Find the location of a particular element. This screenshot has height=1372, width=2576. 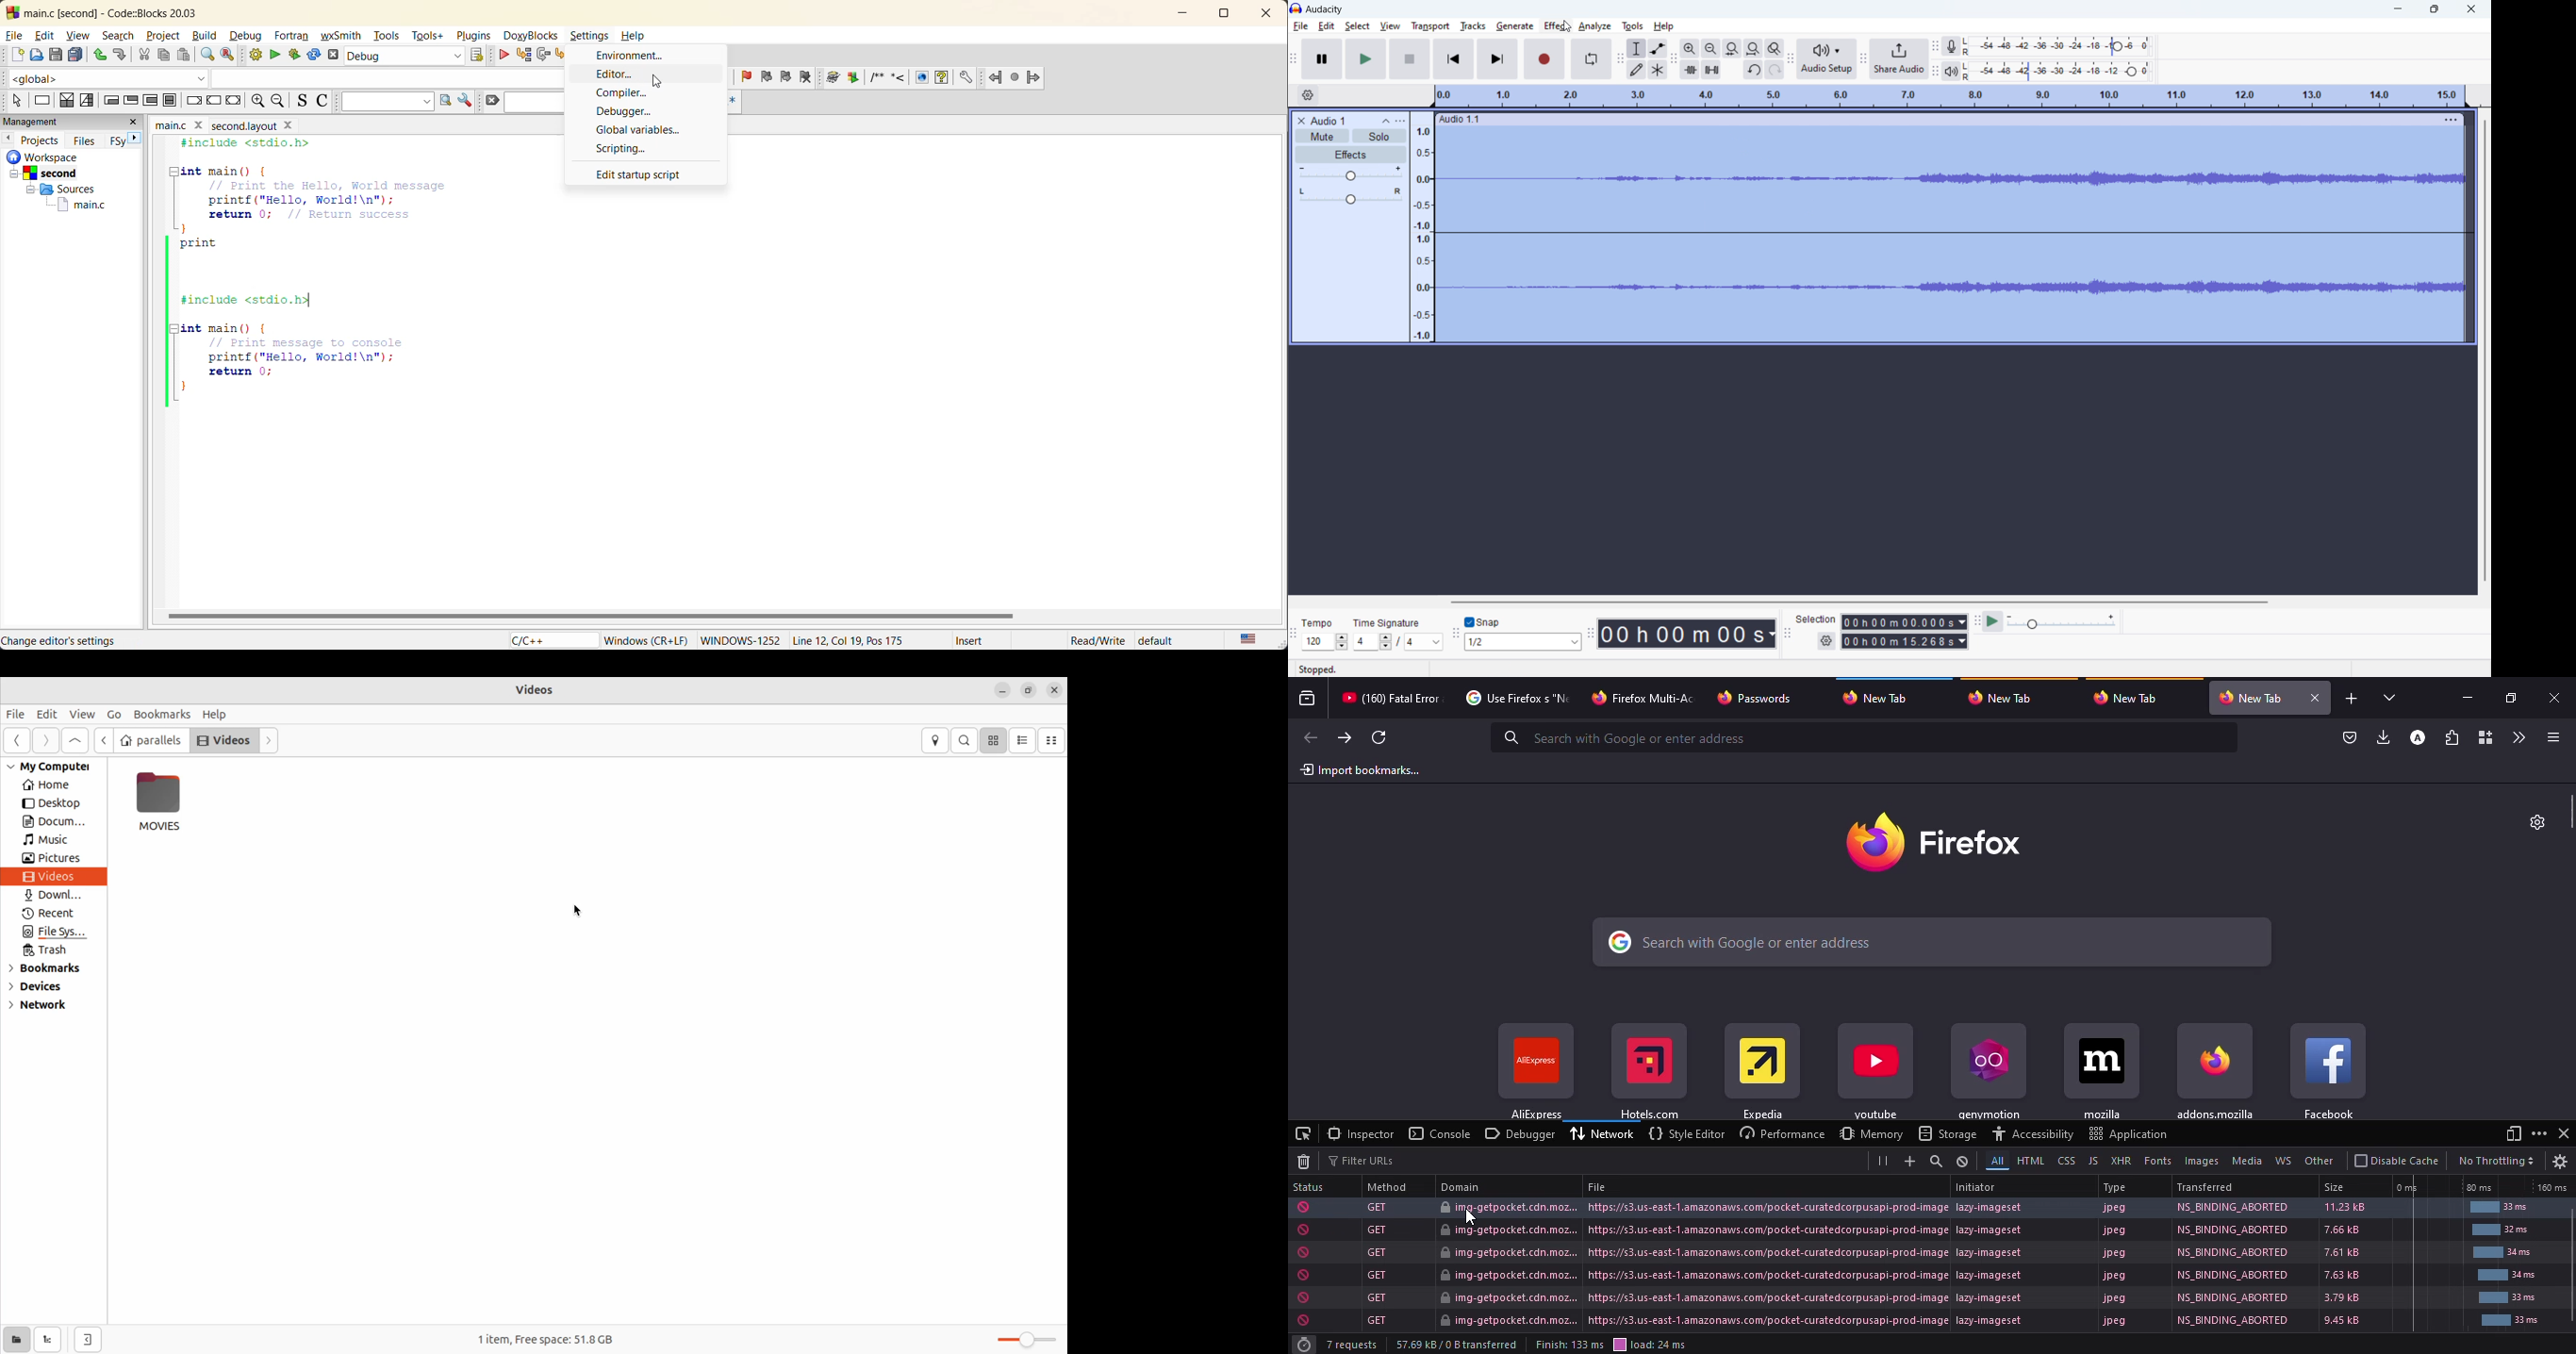

draw tool is located at coordinates (1637, 69).